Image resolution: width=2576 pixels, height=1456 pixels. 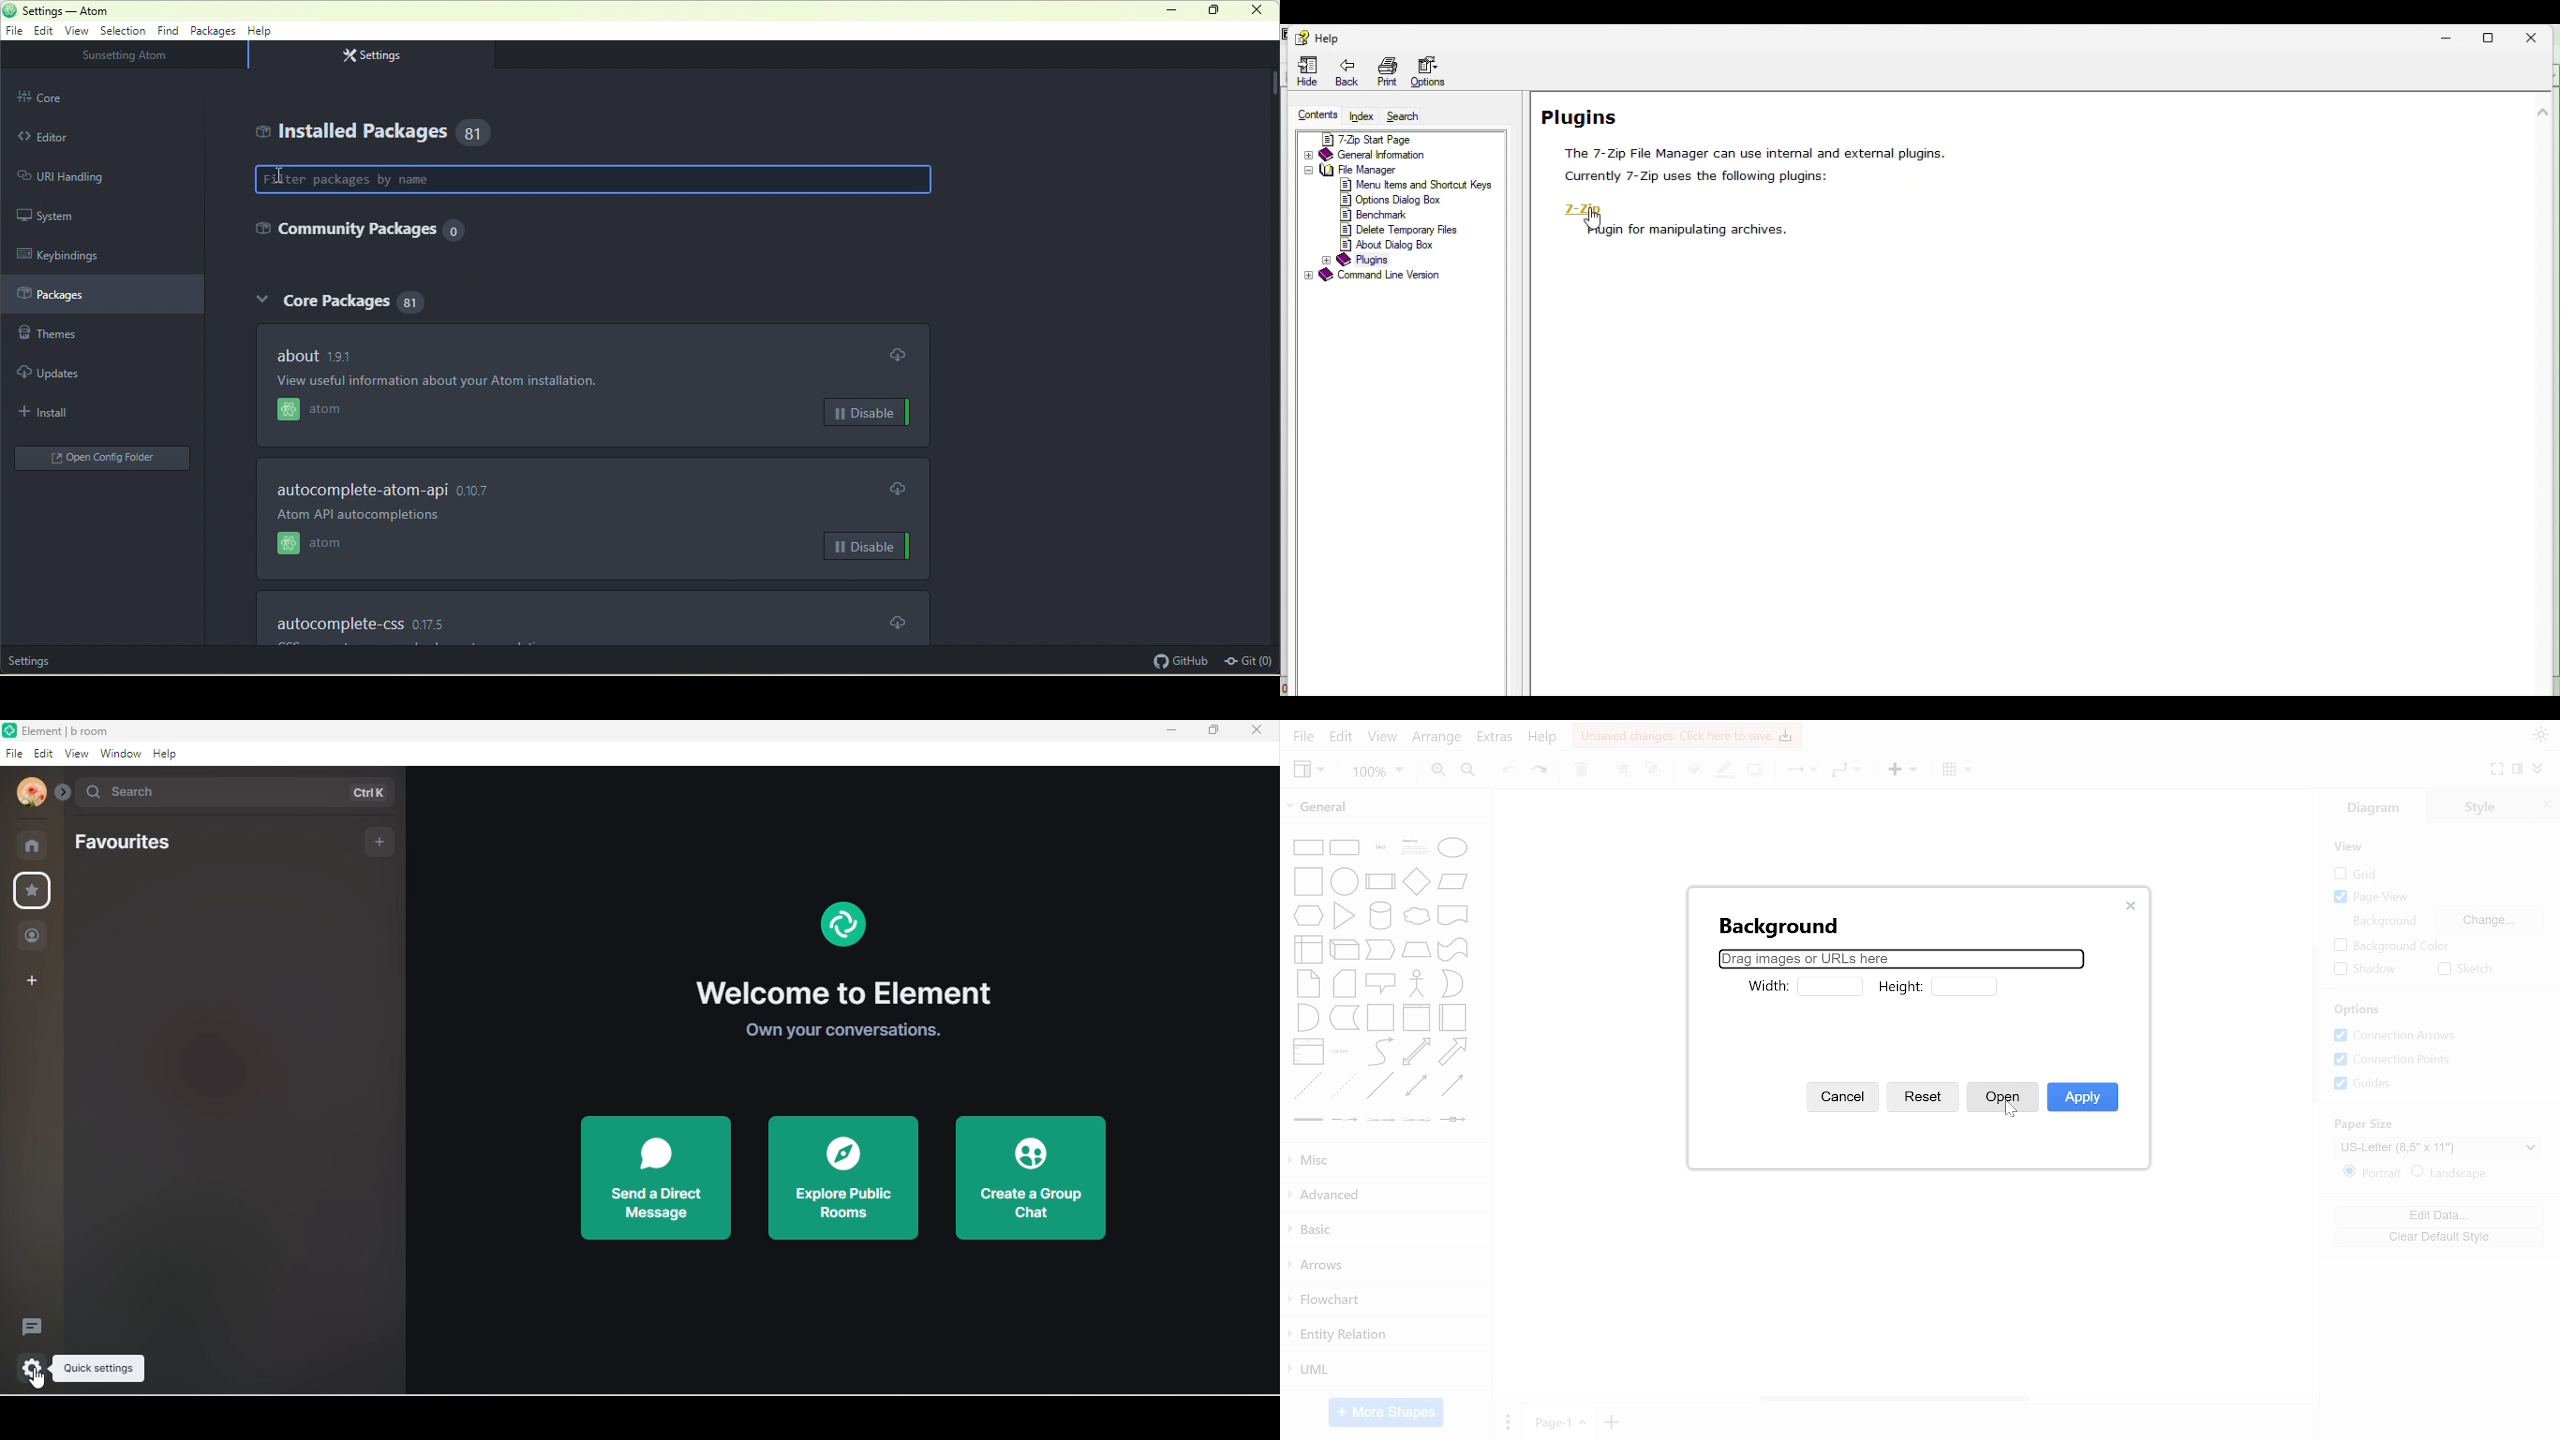 I want to click on help, so click(x=1543, y=740).